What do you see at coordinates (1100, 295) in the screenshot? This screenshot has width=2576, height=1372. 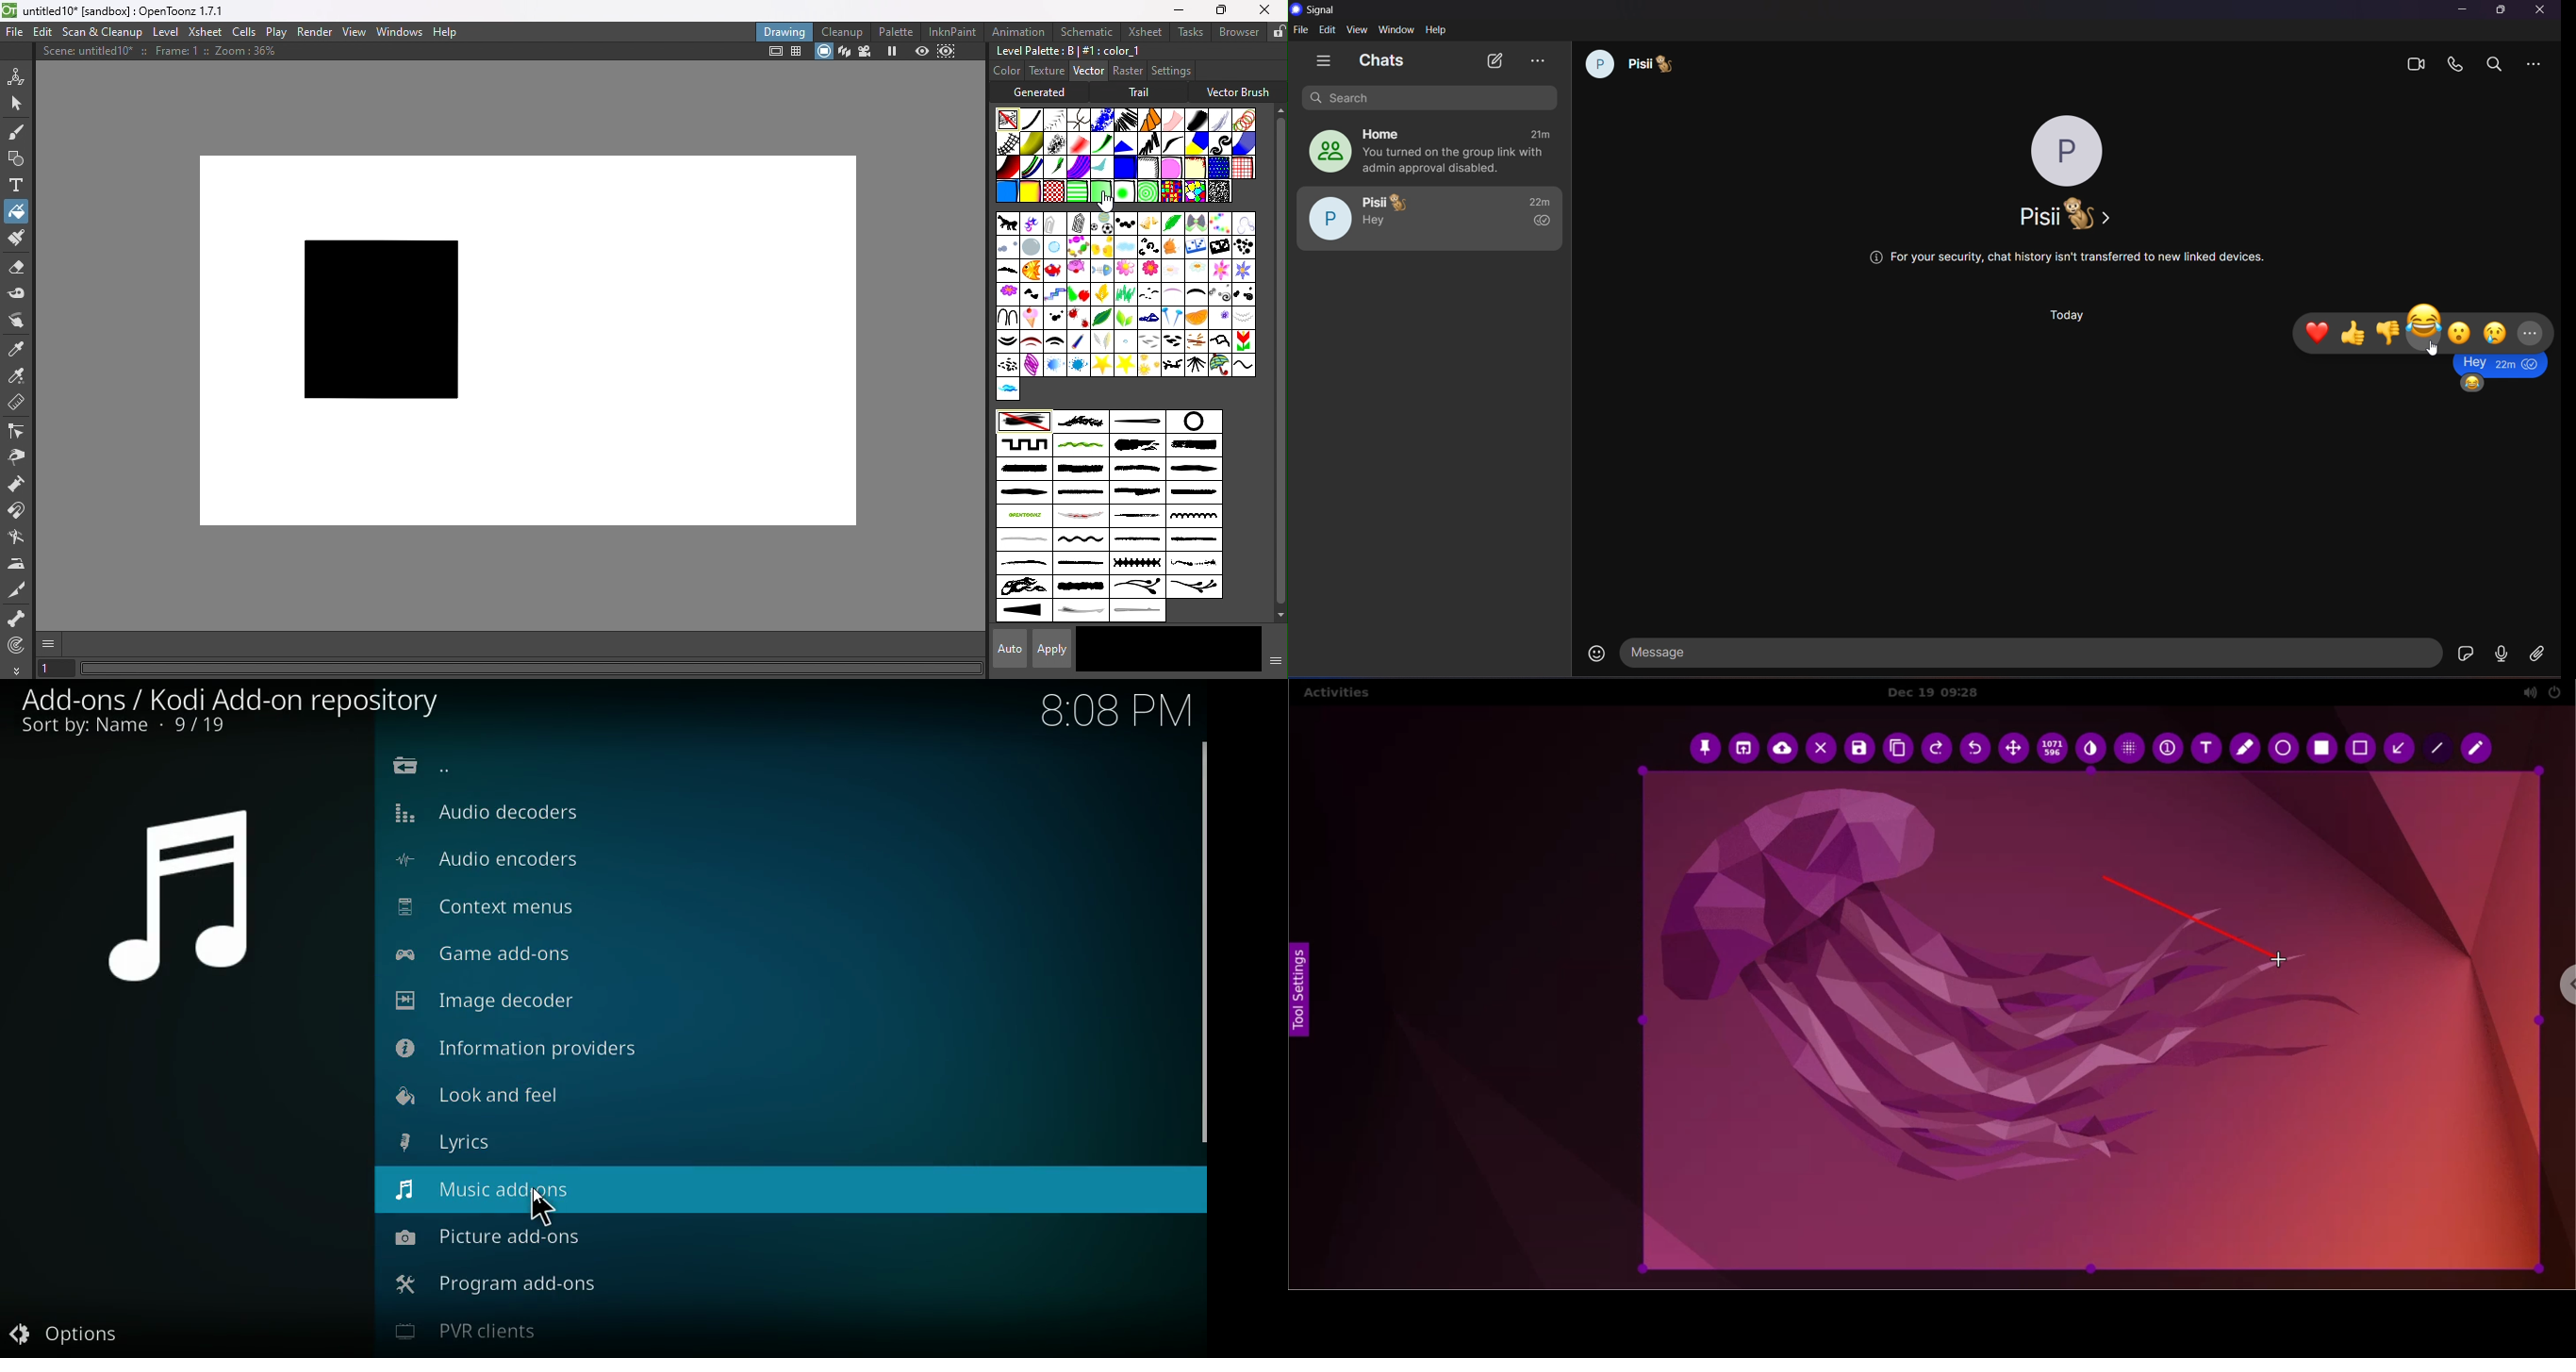 I see `` at bounding box center [1100, 295].